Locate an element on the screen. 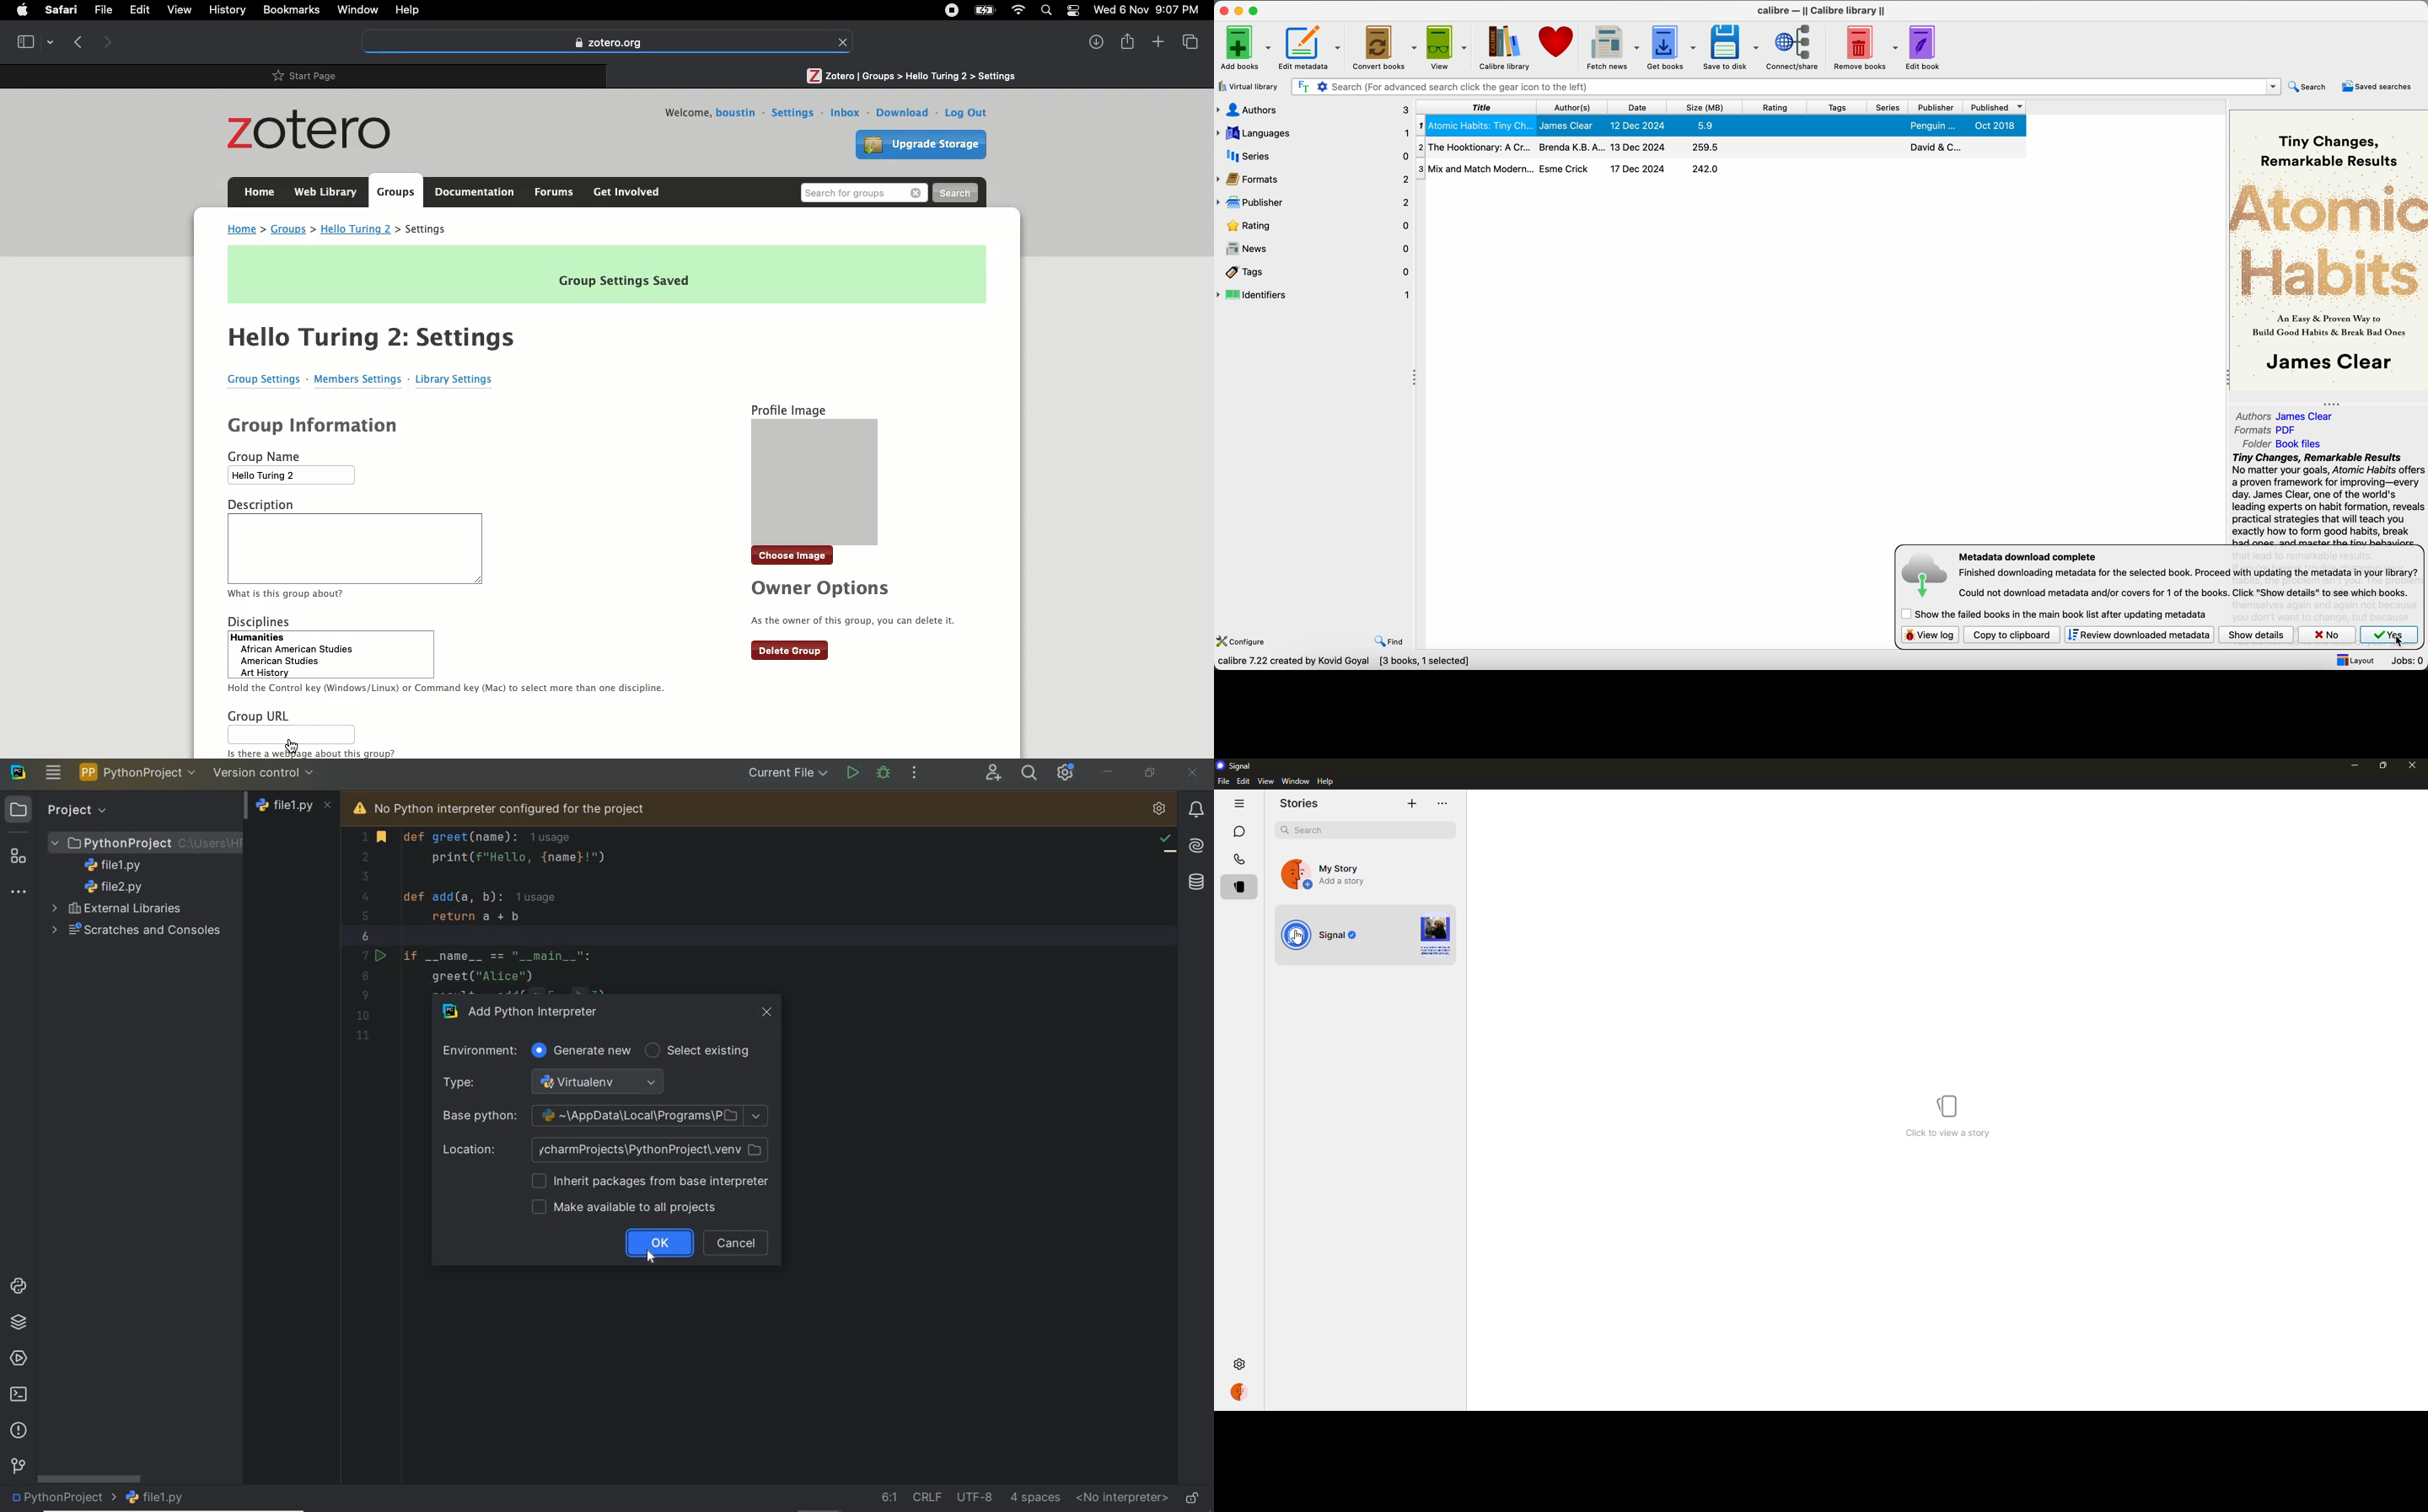 The image size is (2436, 1512). Groups is located at coordinates (394, 192).